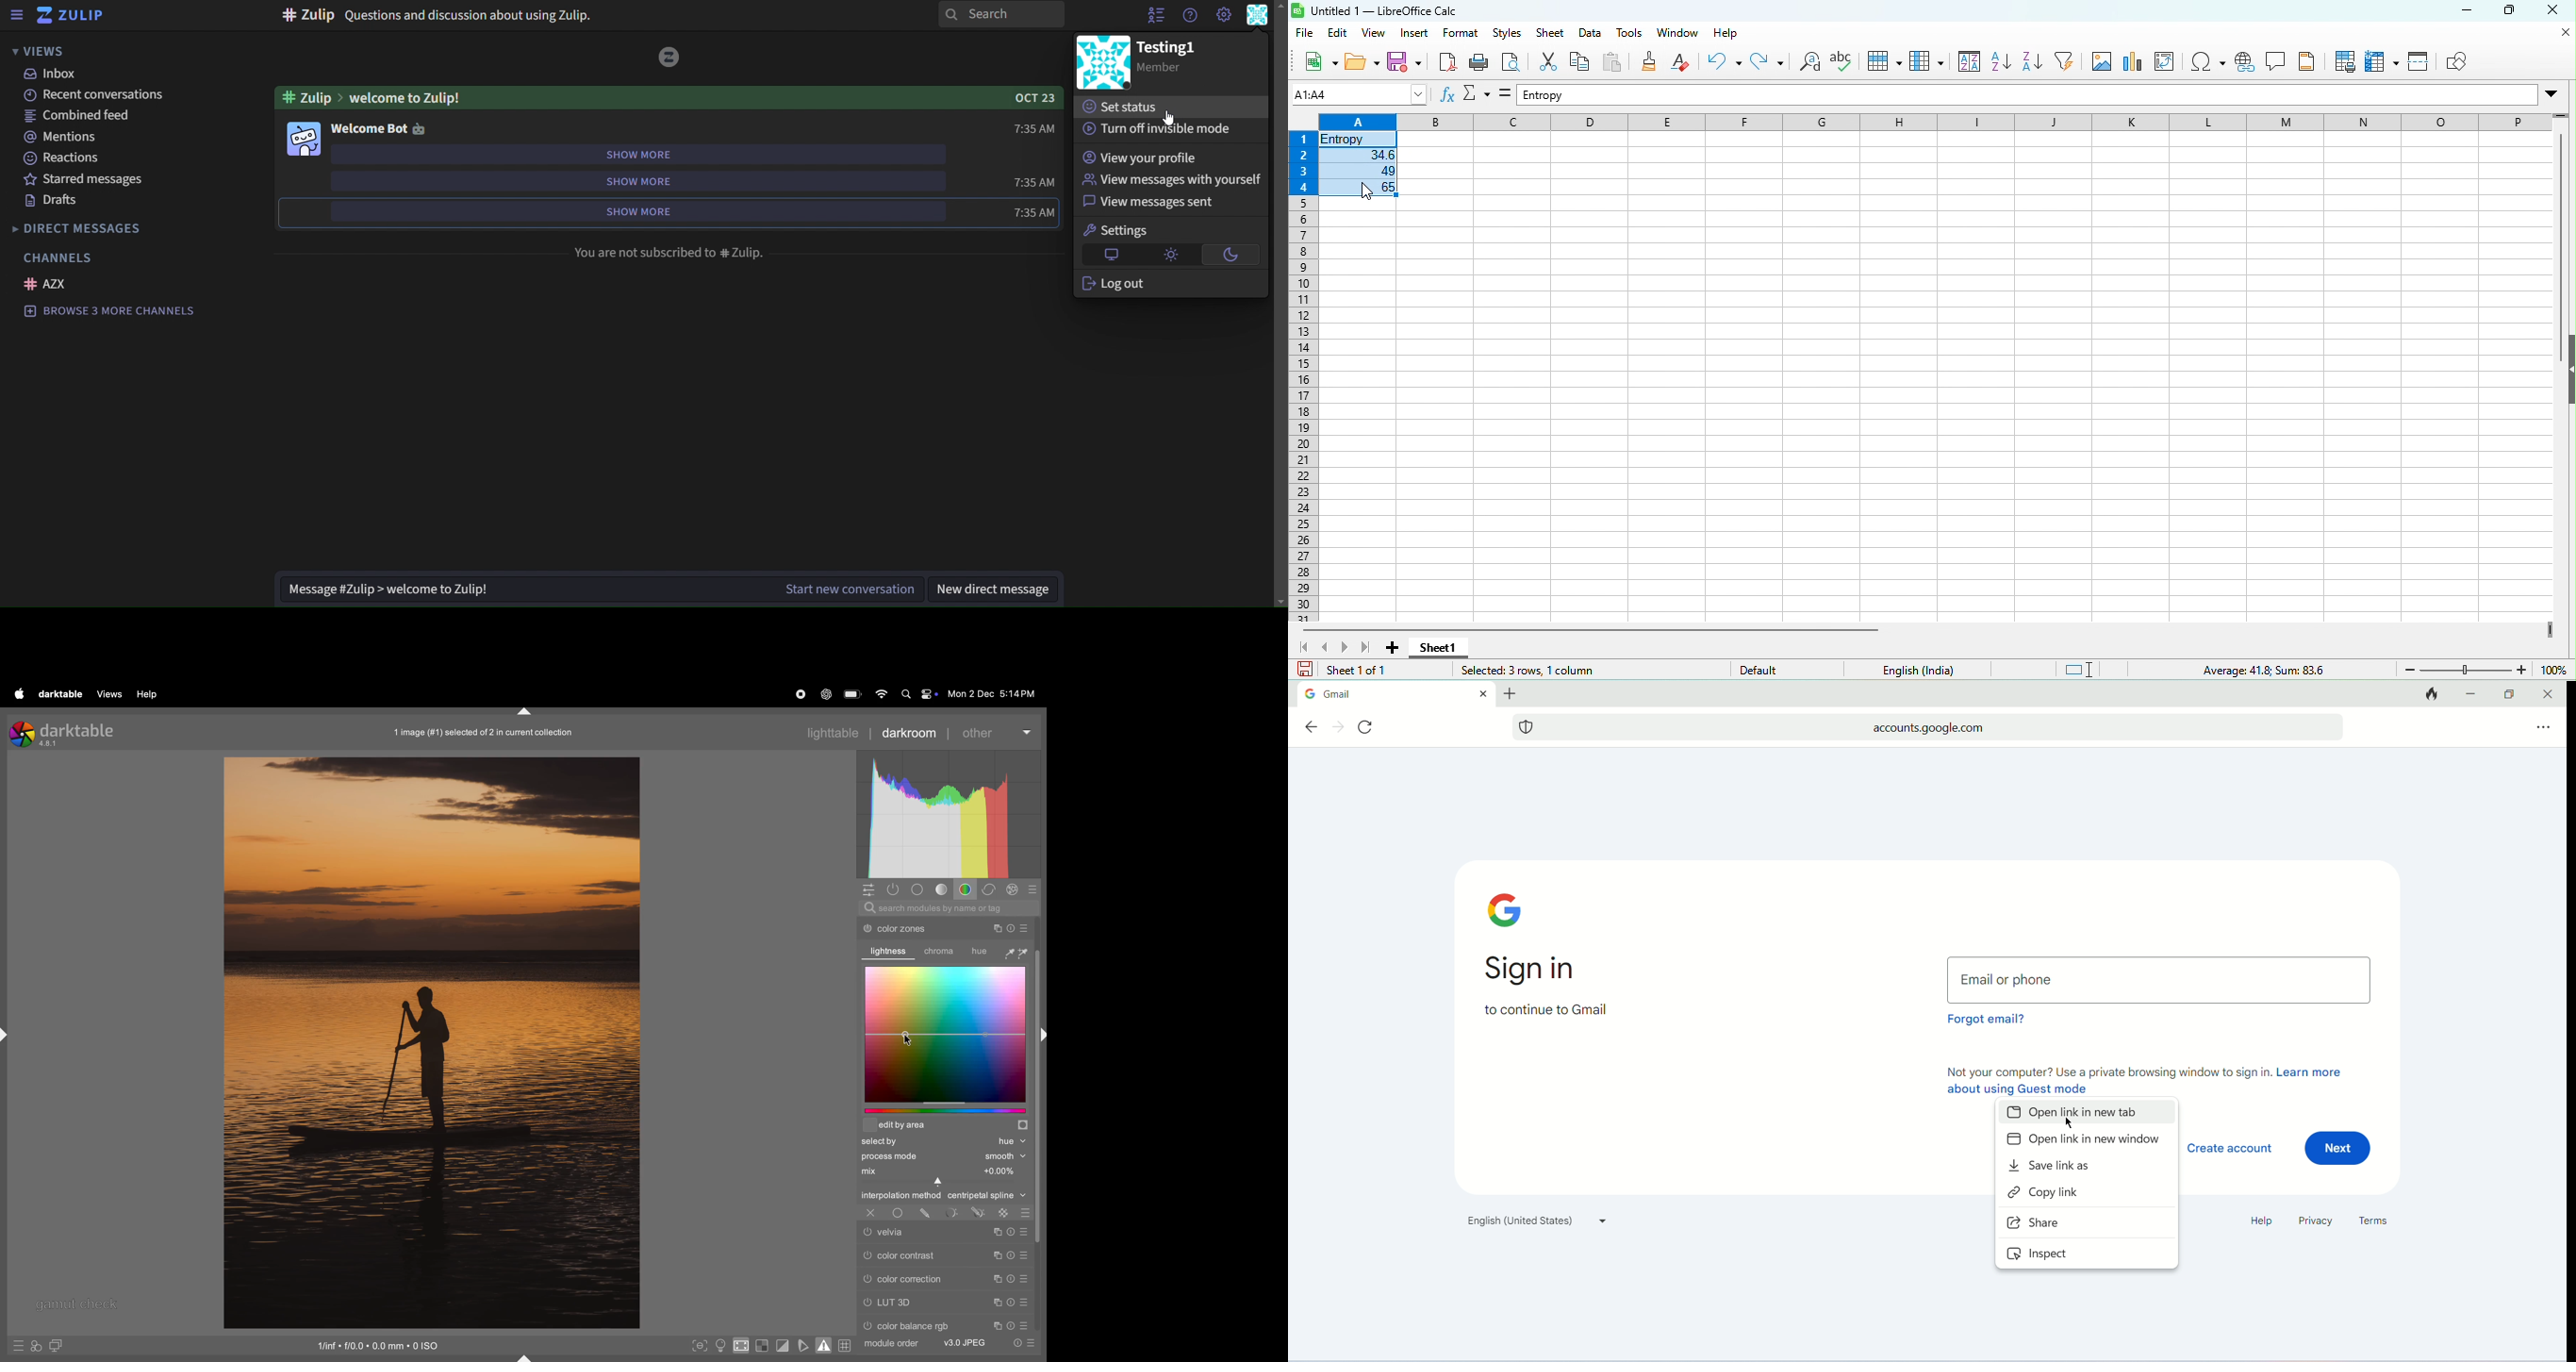 The width and height of the screenshot is (2576, 1372). Describe the element at coordinates (1171, 254) in the screenshot. I see `light theme` at that location.